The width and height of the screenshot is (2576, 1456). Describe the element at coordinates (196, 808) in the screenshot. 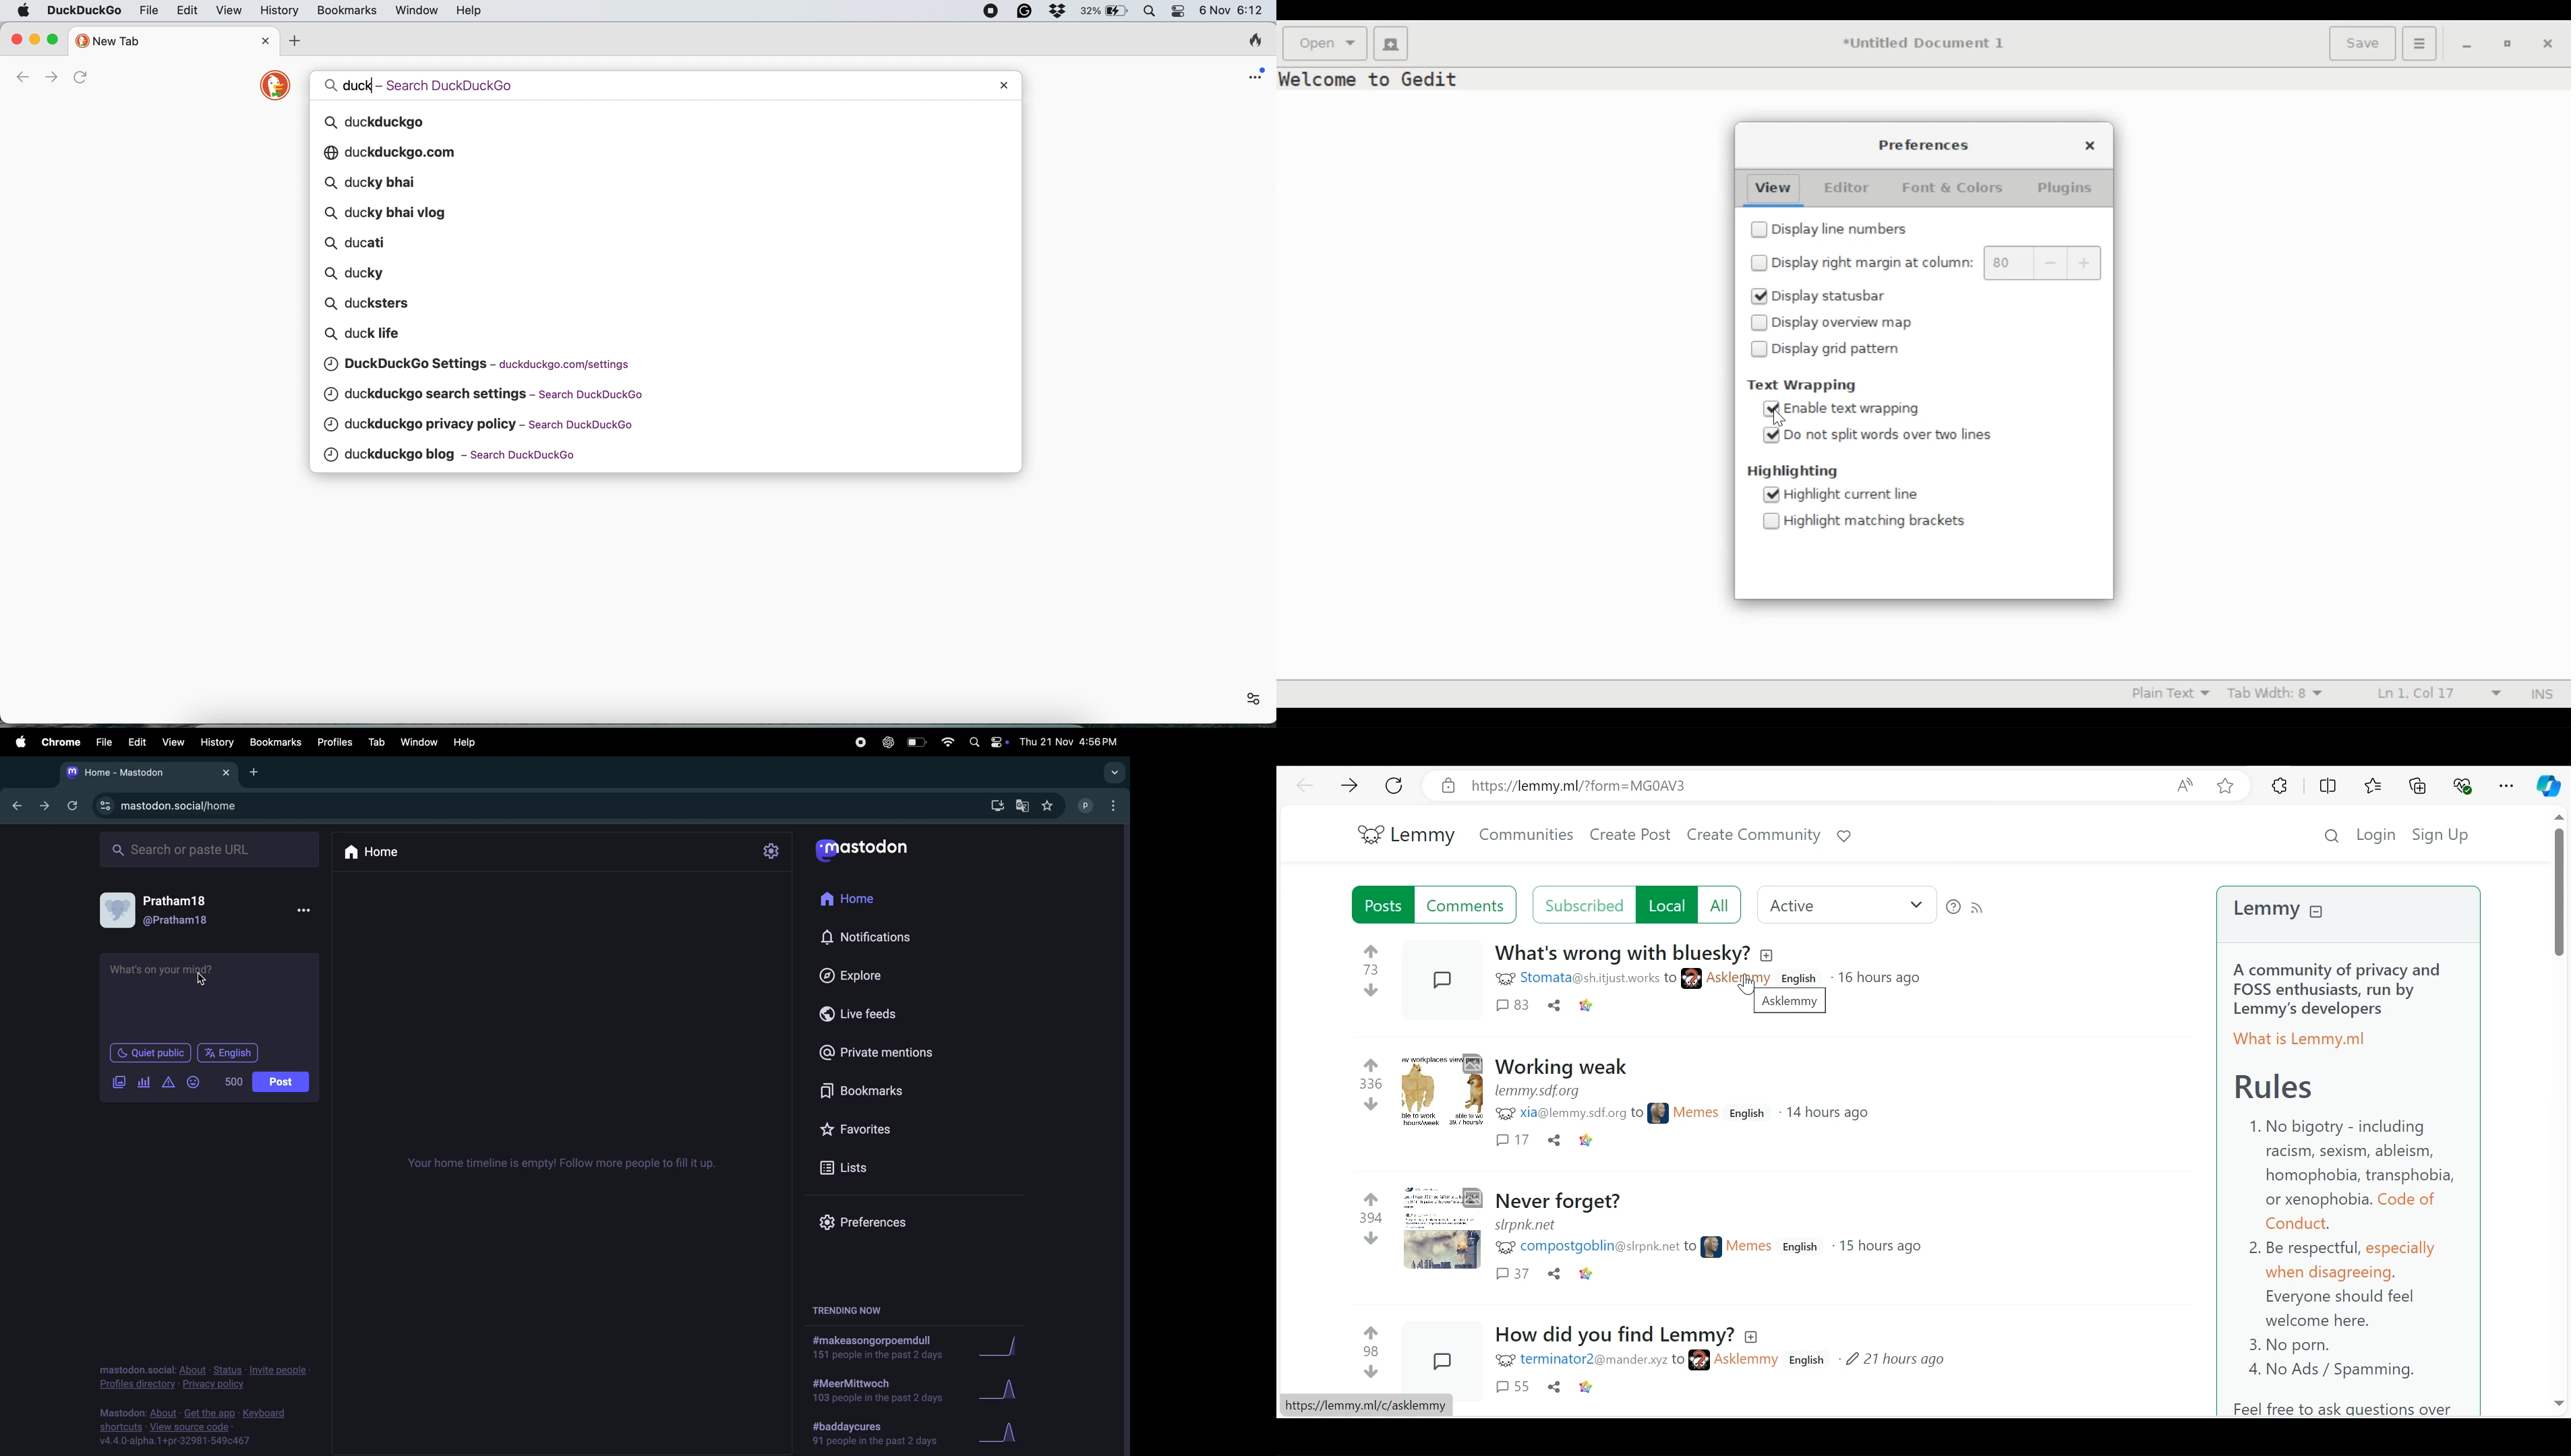

I see `mastodon site url` at that location.